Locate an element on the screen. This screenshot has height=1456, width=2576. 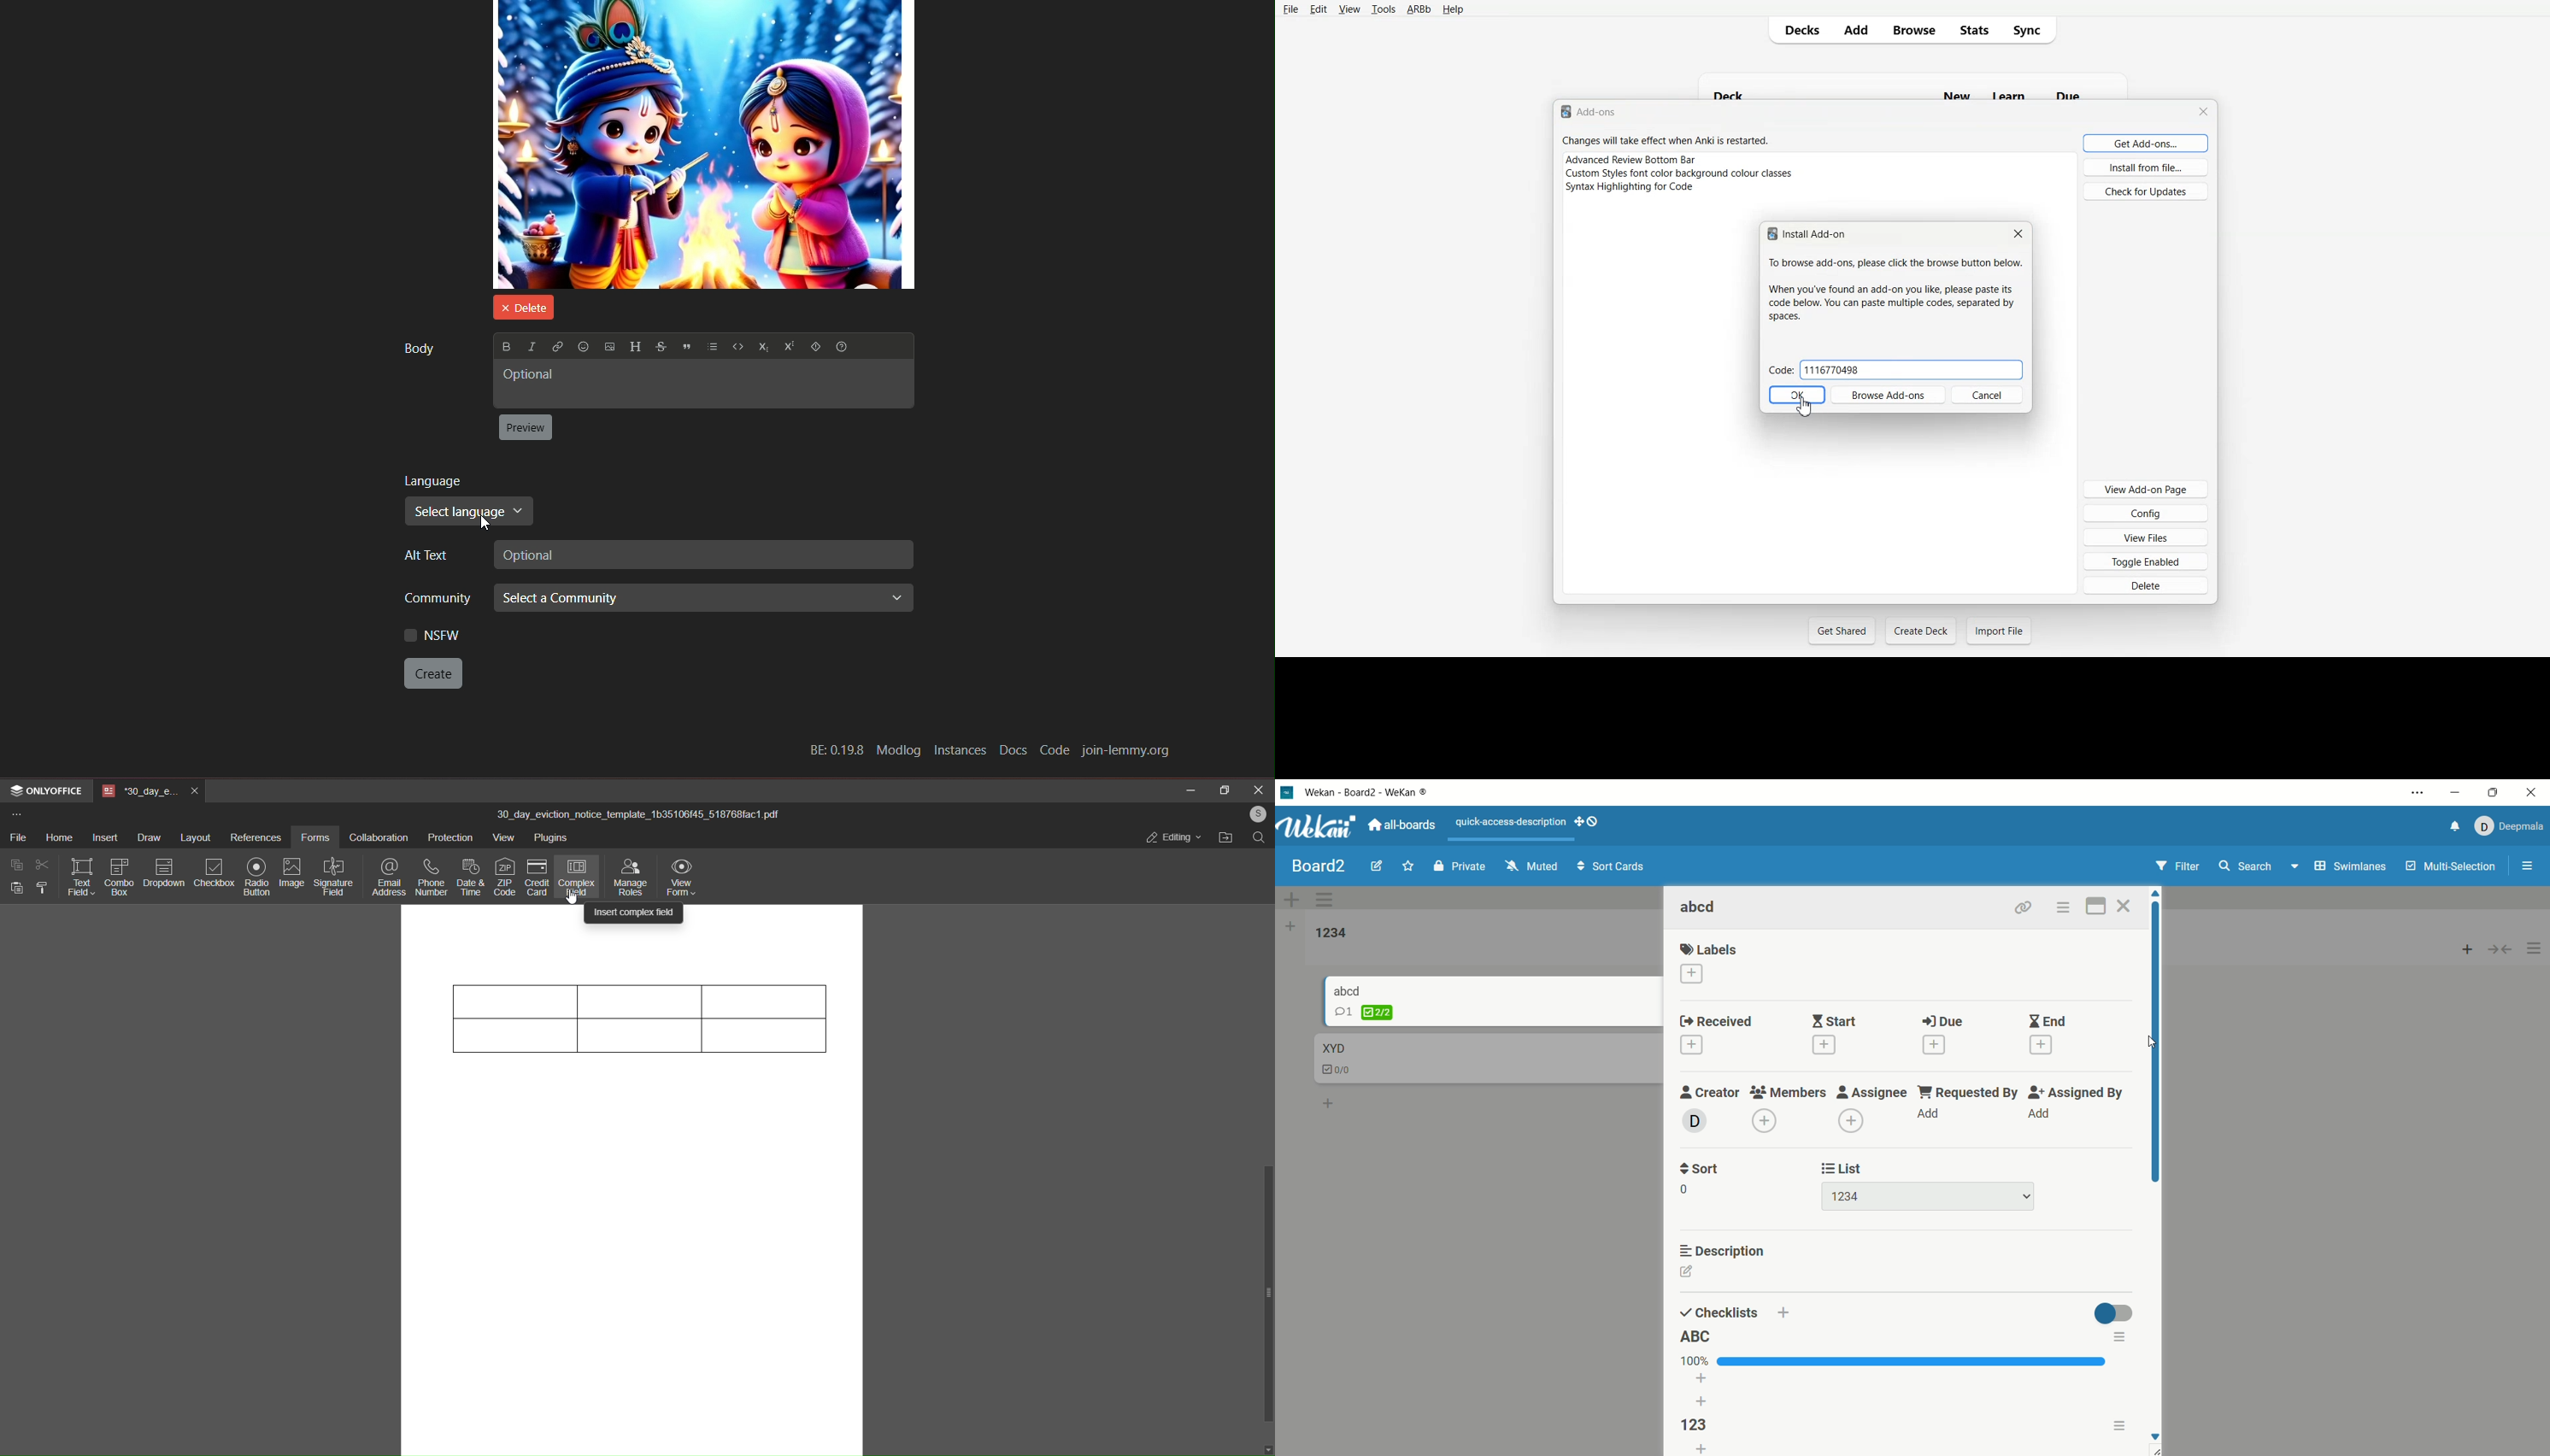
sort is located at coordinates (1699, 1168).